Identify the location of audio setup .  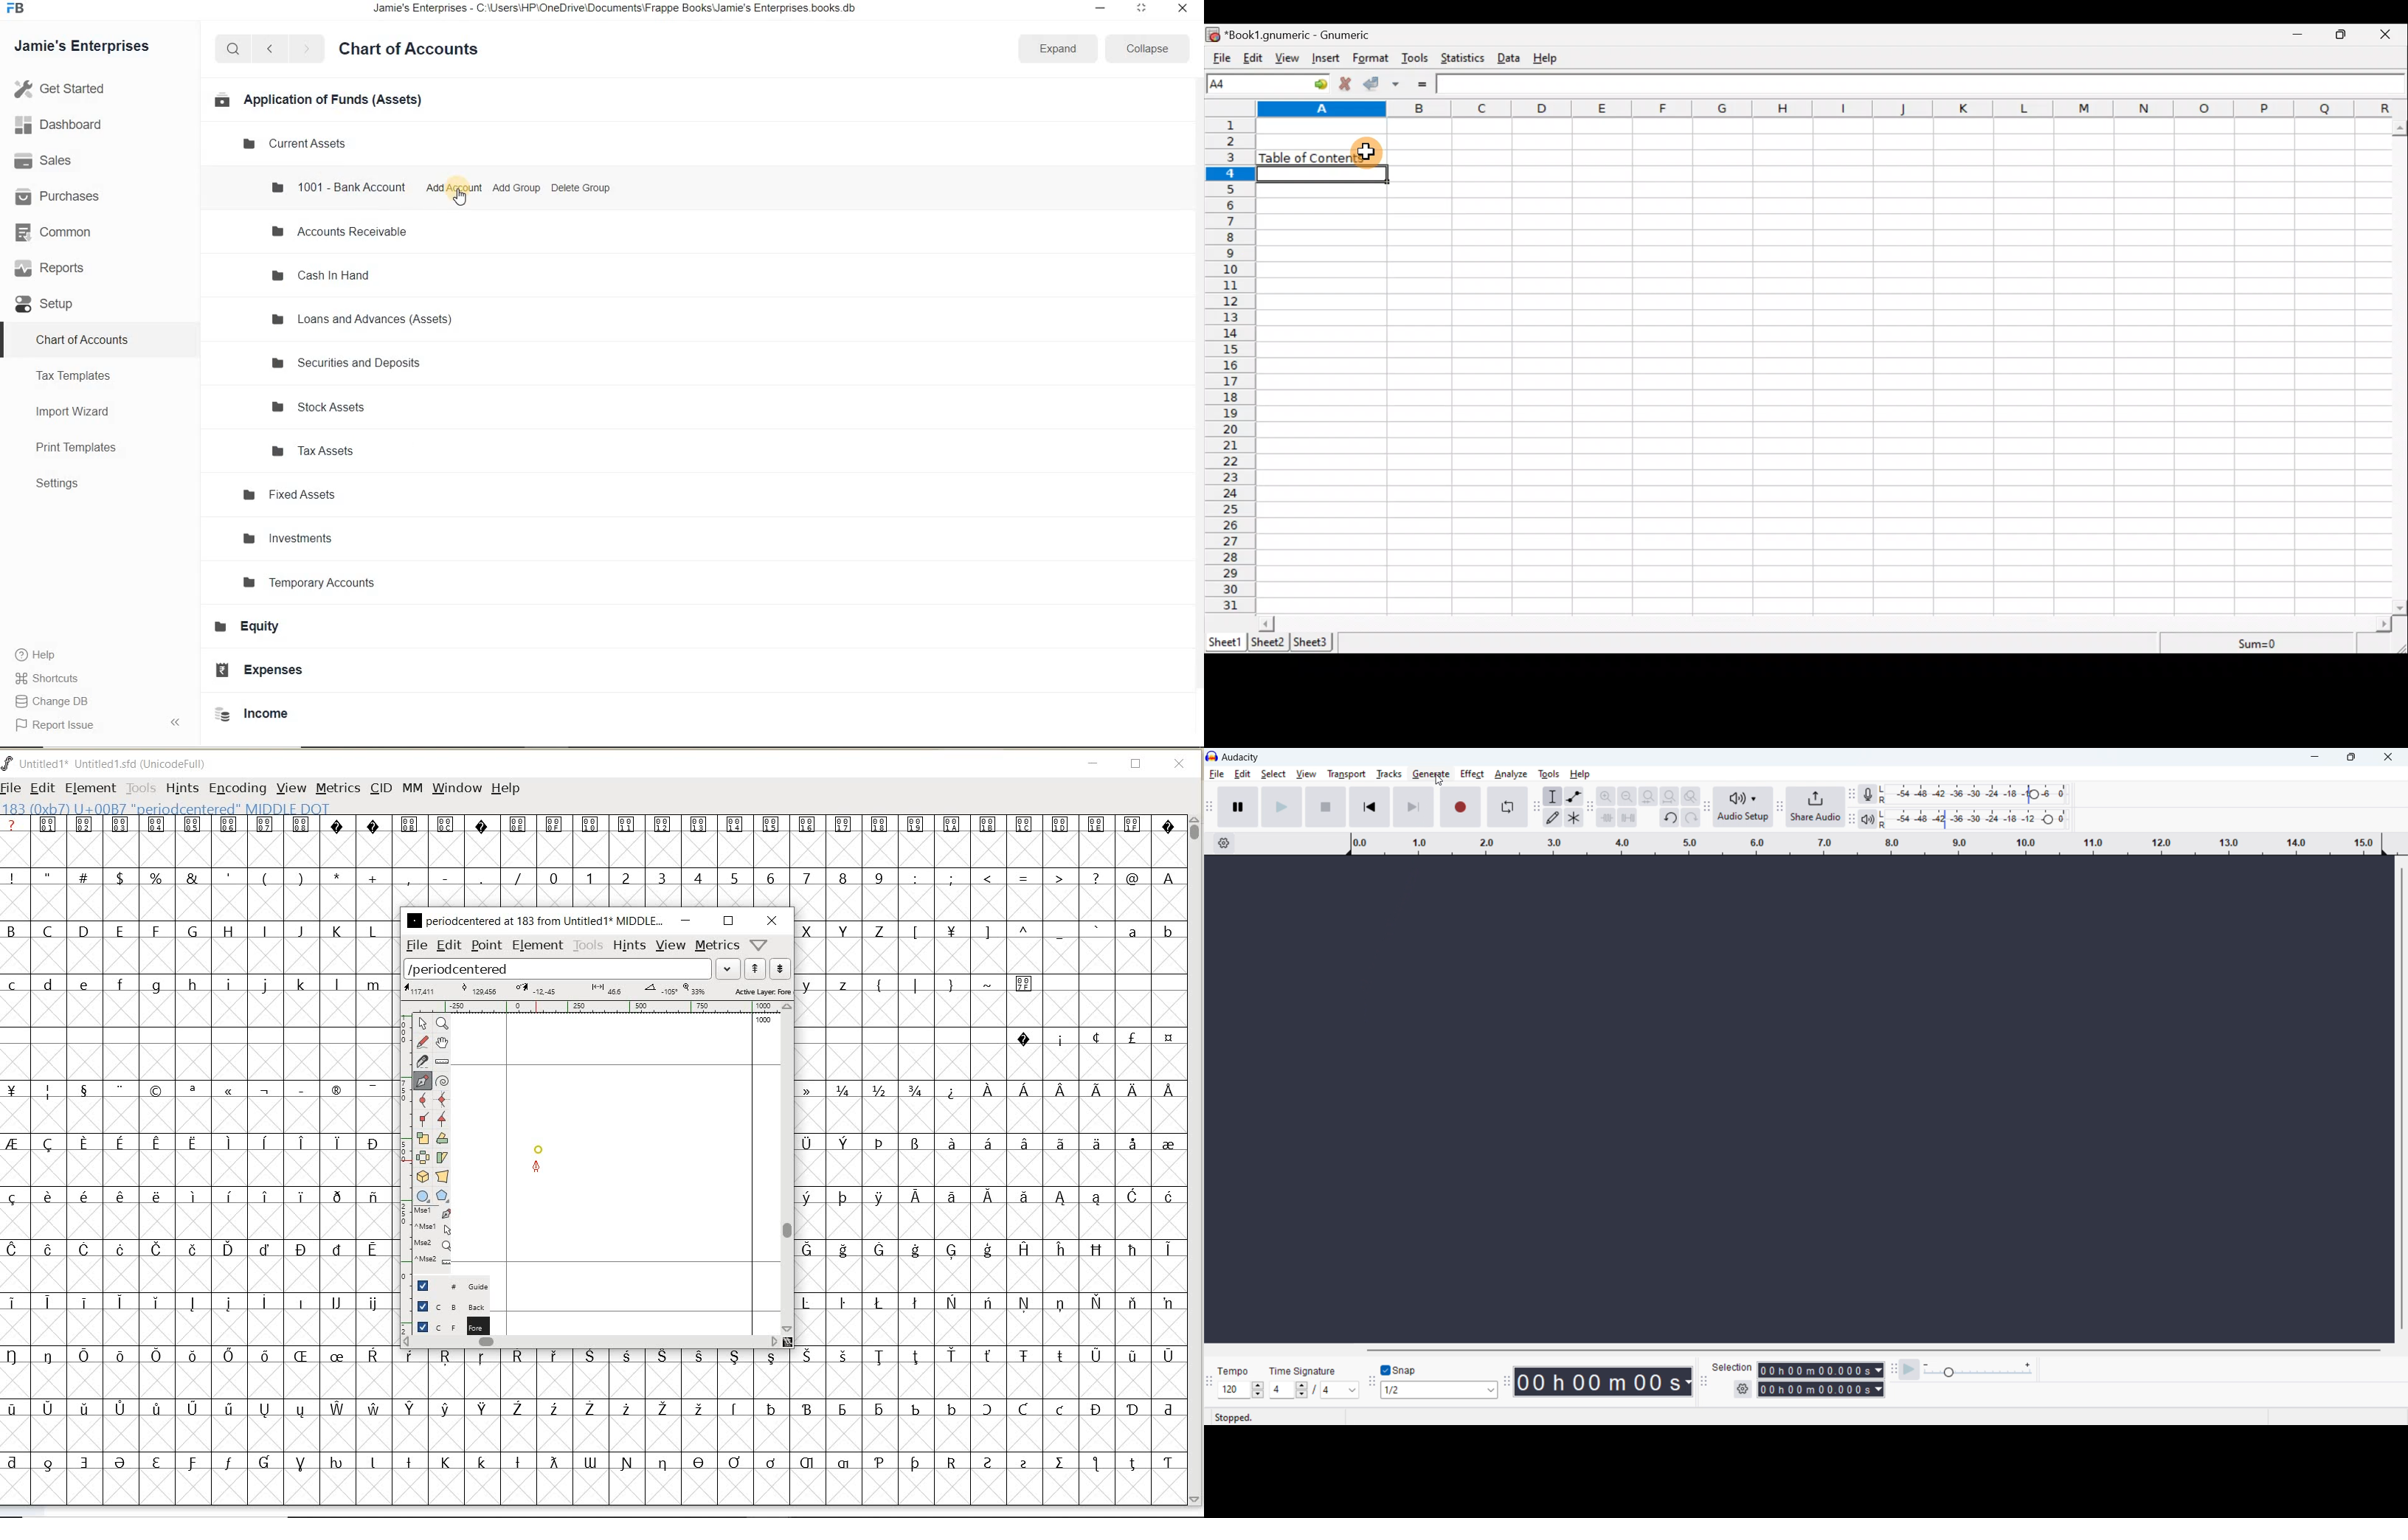
(1743, 807).